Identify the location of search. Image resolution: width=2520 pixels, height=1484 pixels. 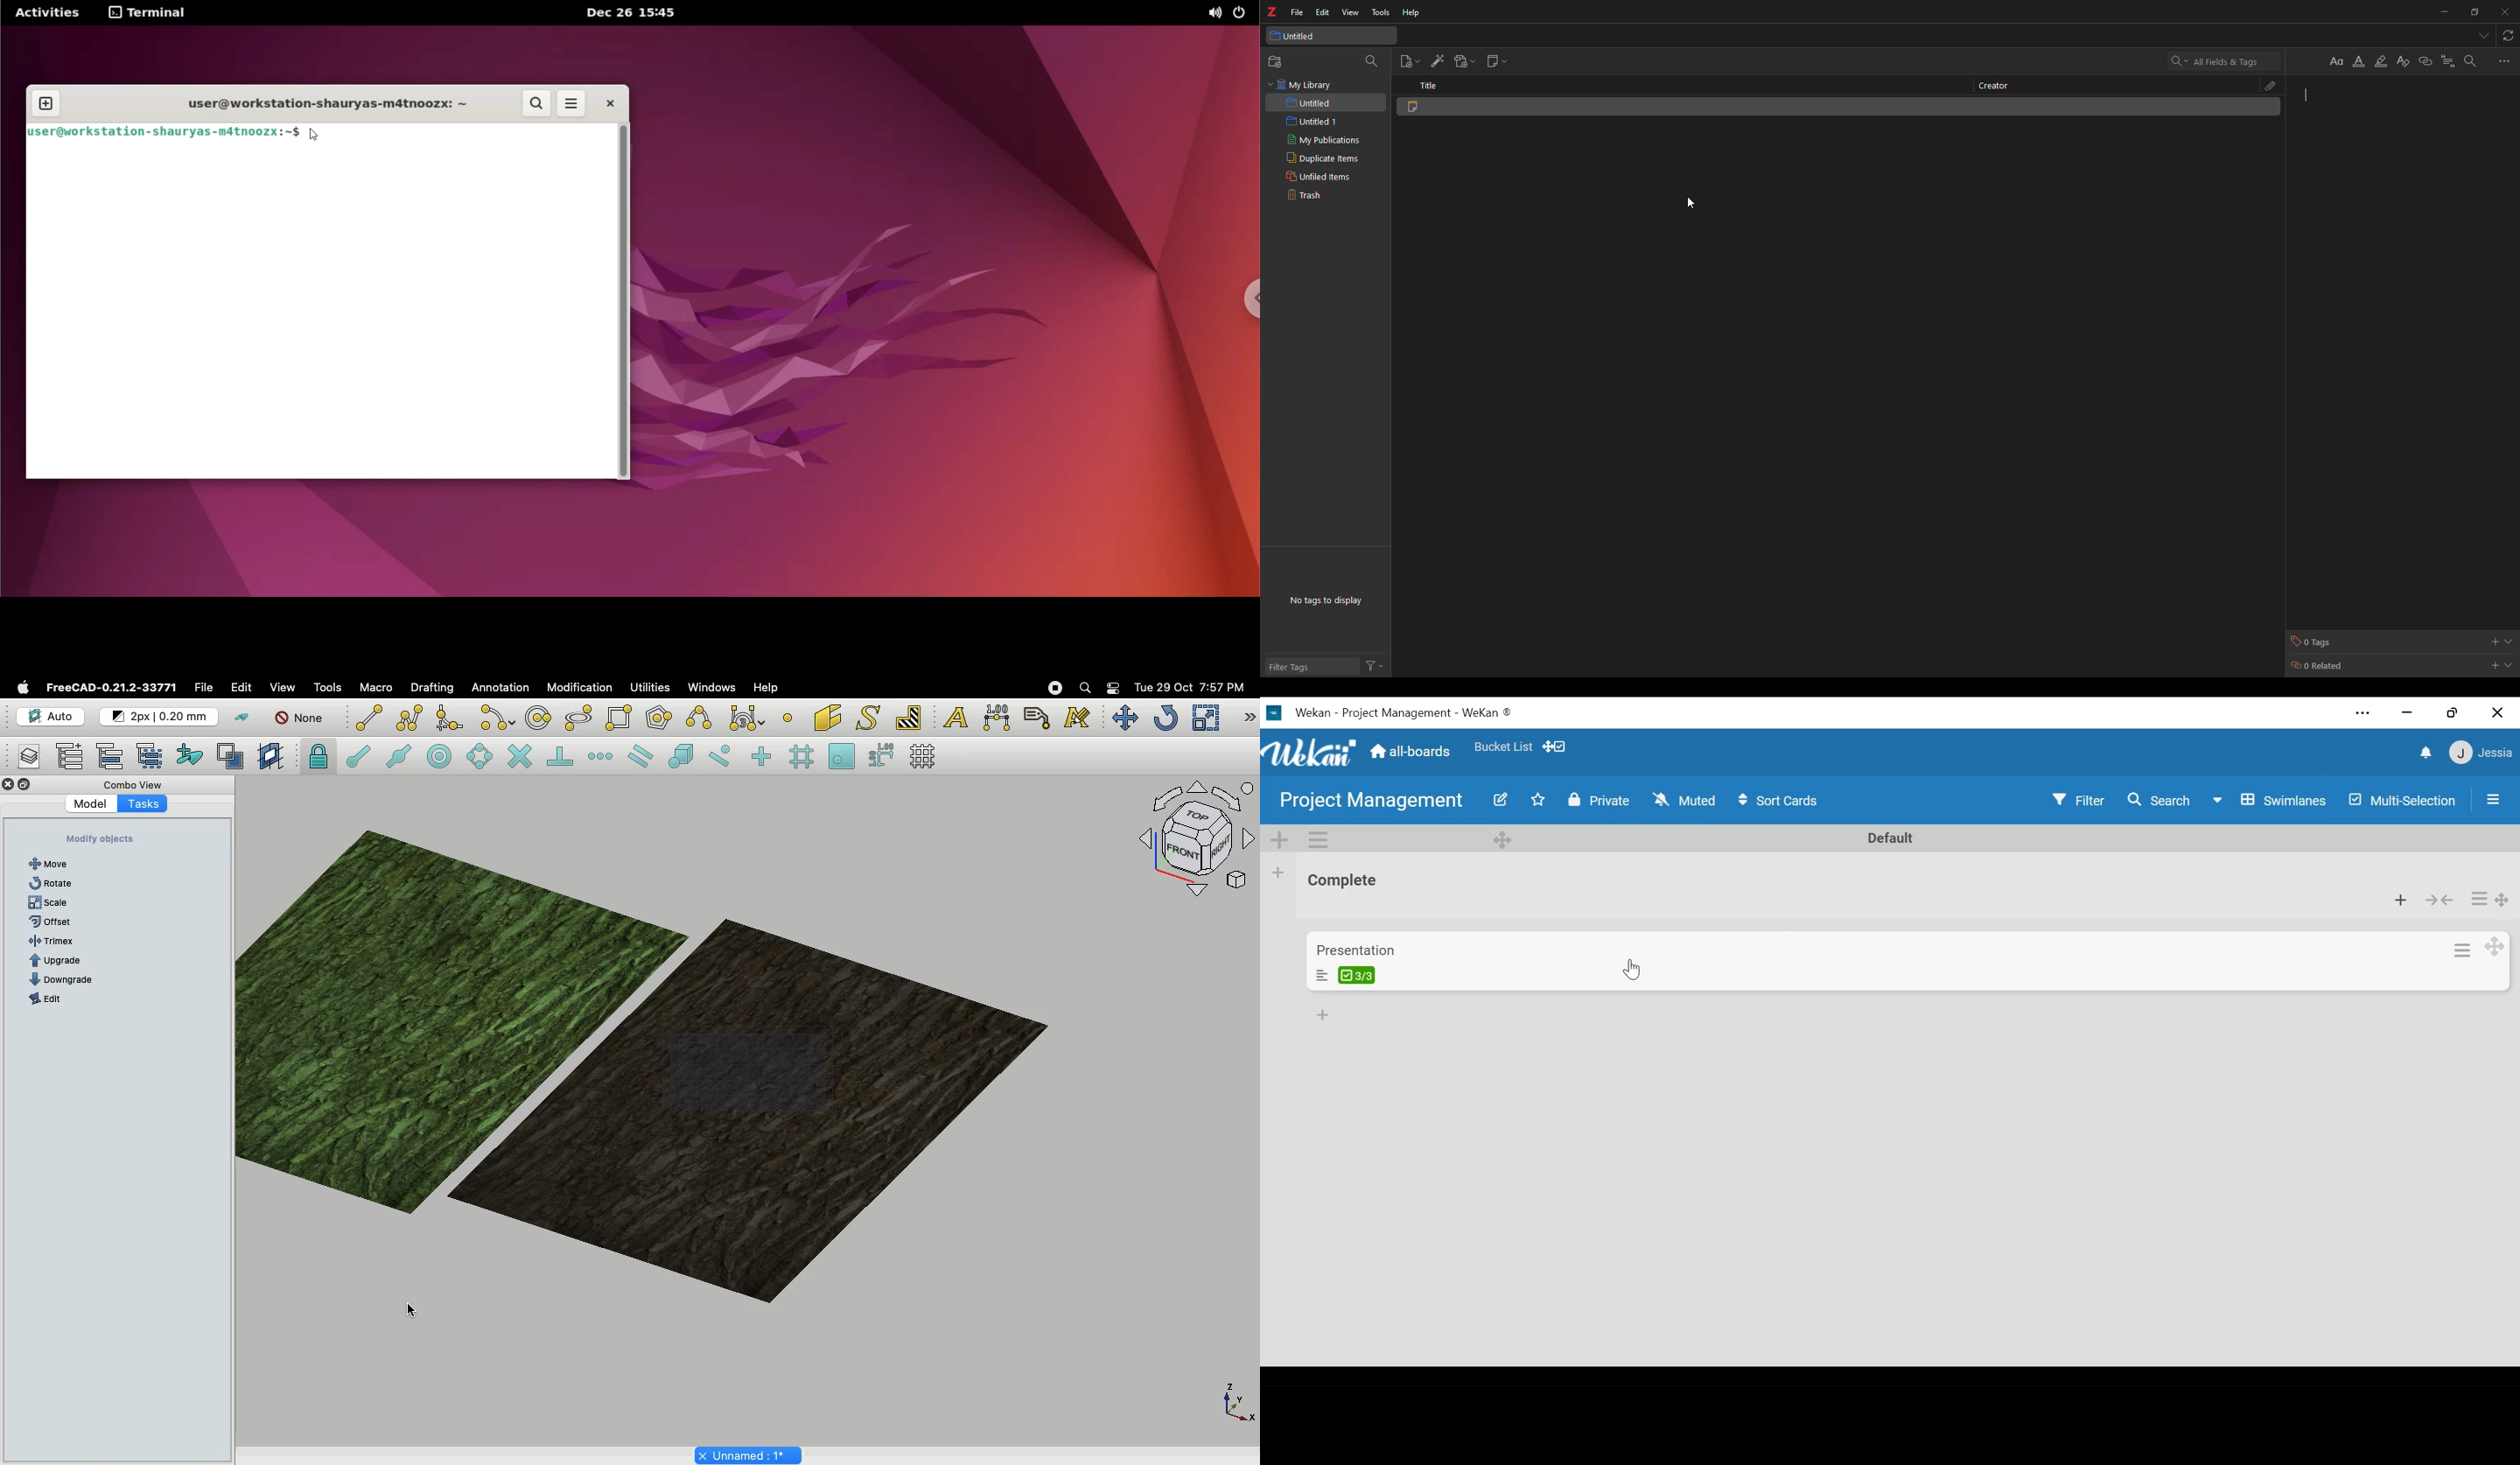
(1373, 62).